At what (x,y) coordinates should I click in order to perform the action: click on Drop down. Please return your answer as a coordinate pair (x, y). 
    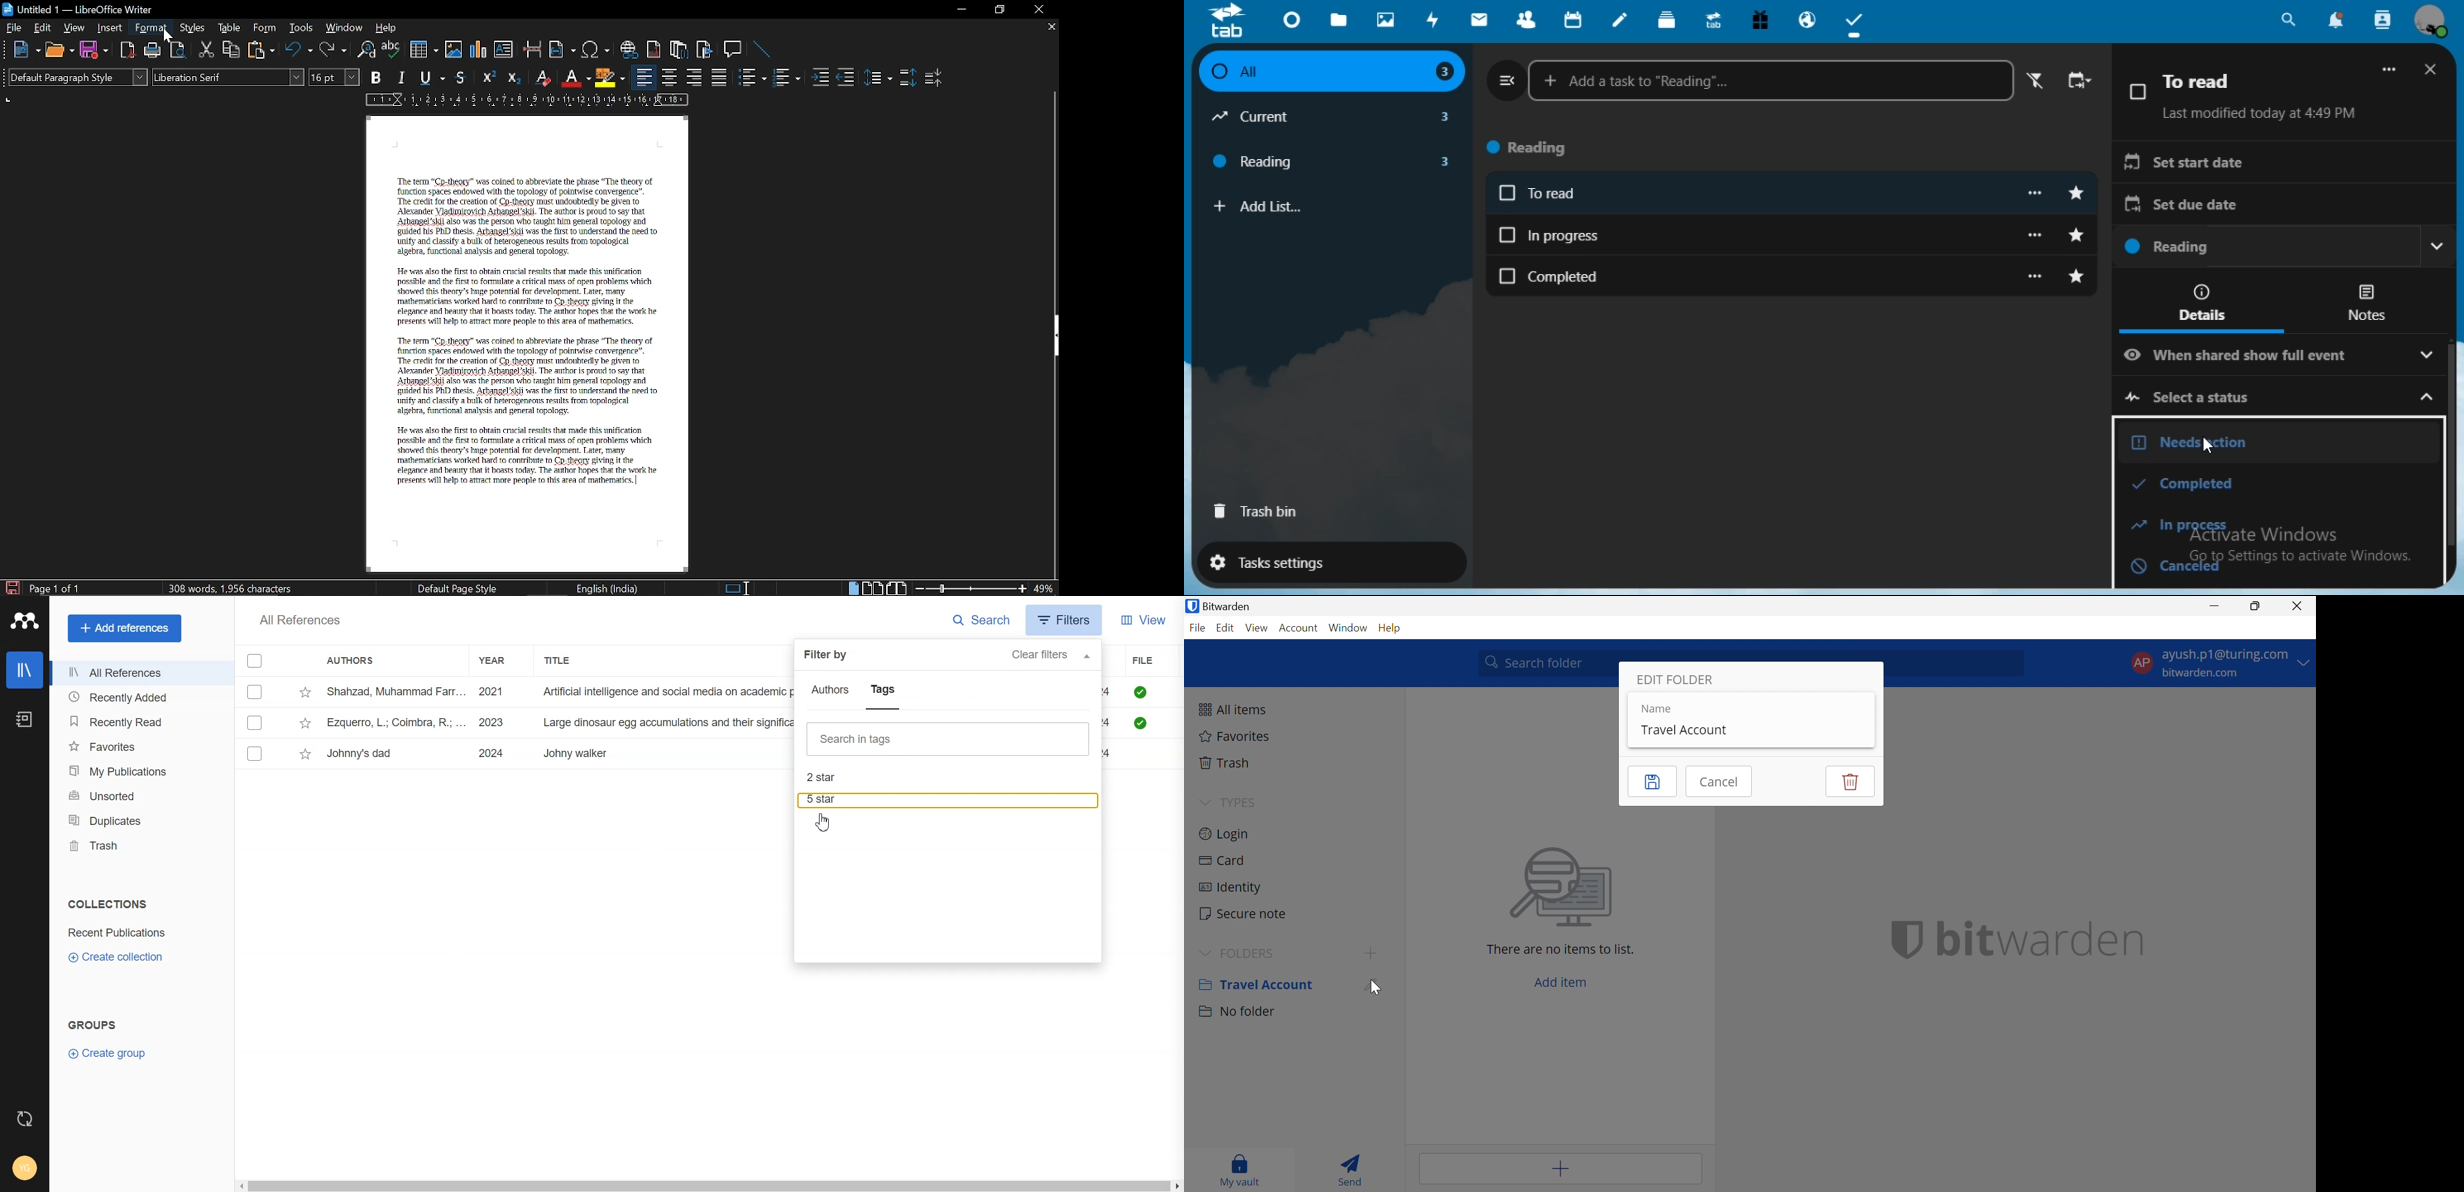
    Looking at the image, I should click on (2429, 396).